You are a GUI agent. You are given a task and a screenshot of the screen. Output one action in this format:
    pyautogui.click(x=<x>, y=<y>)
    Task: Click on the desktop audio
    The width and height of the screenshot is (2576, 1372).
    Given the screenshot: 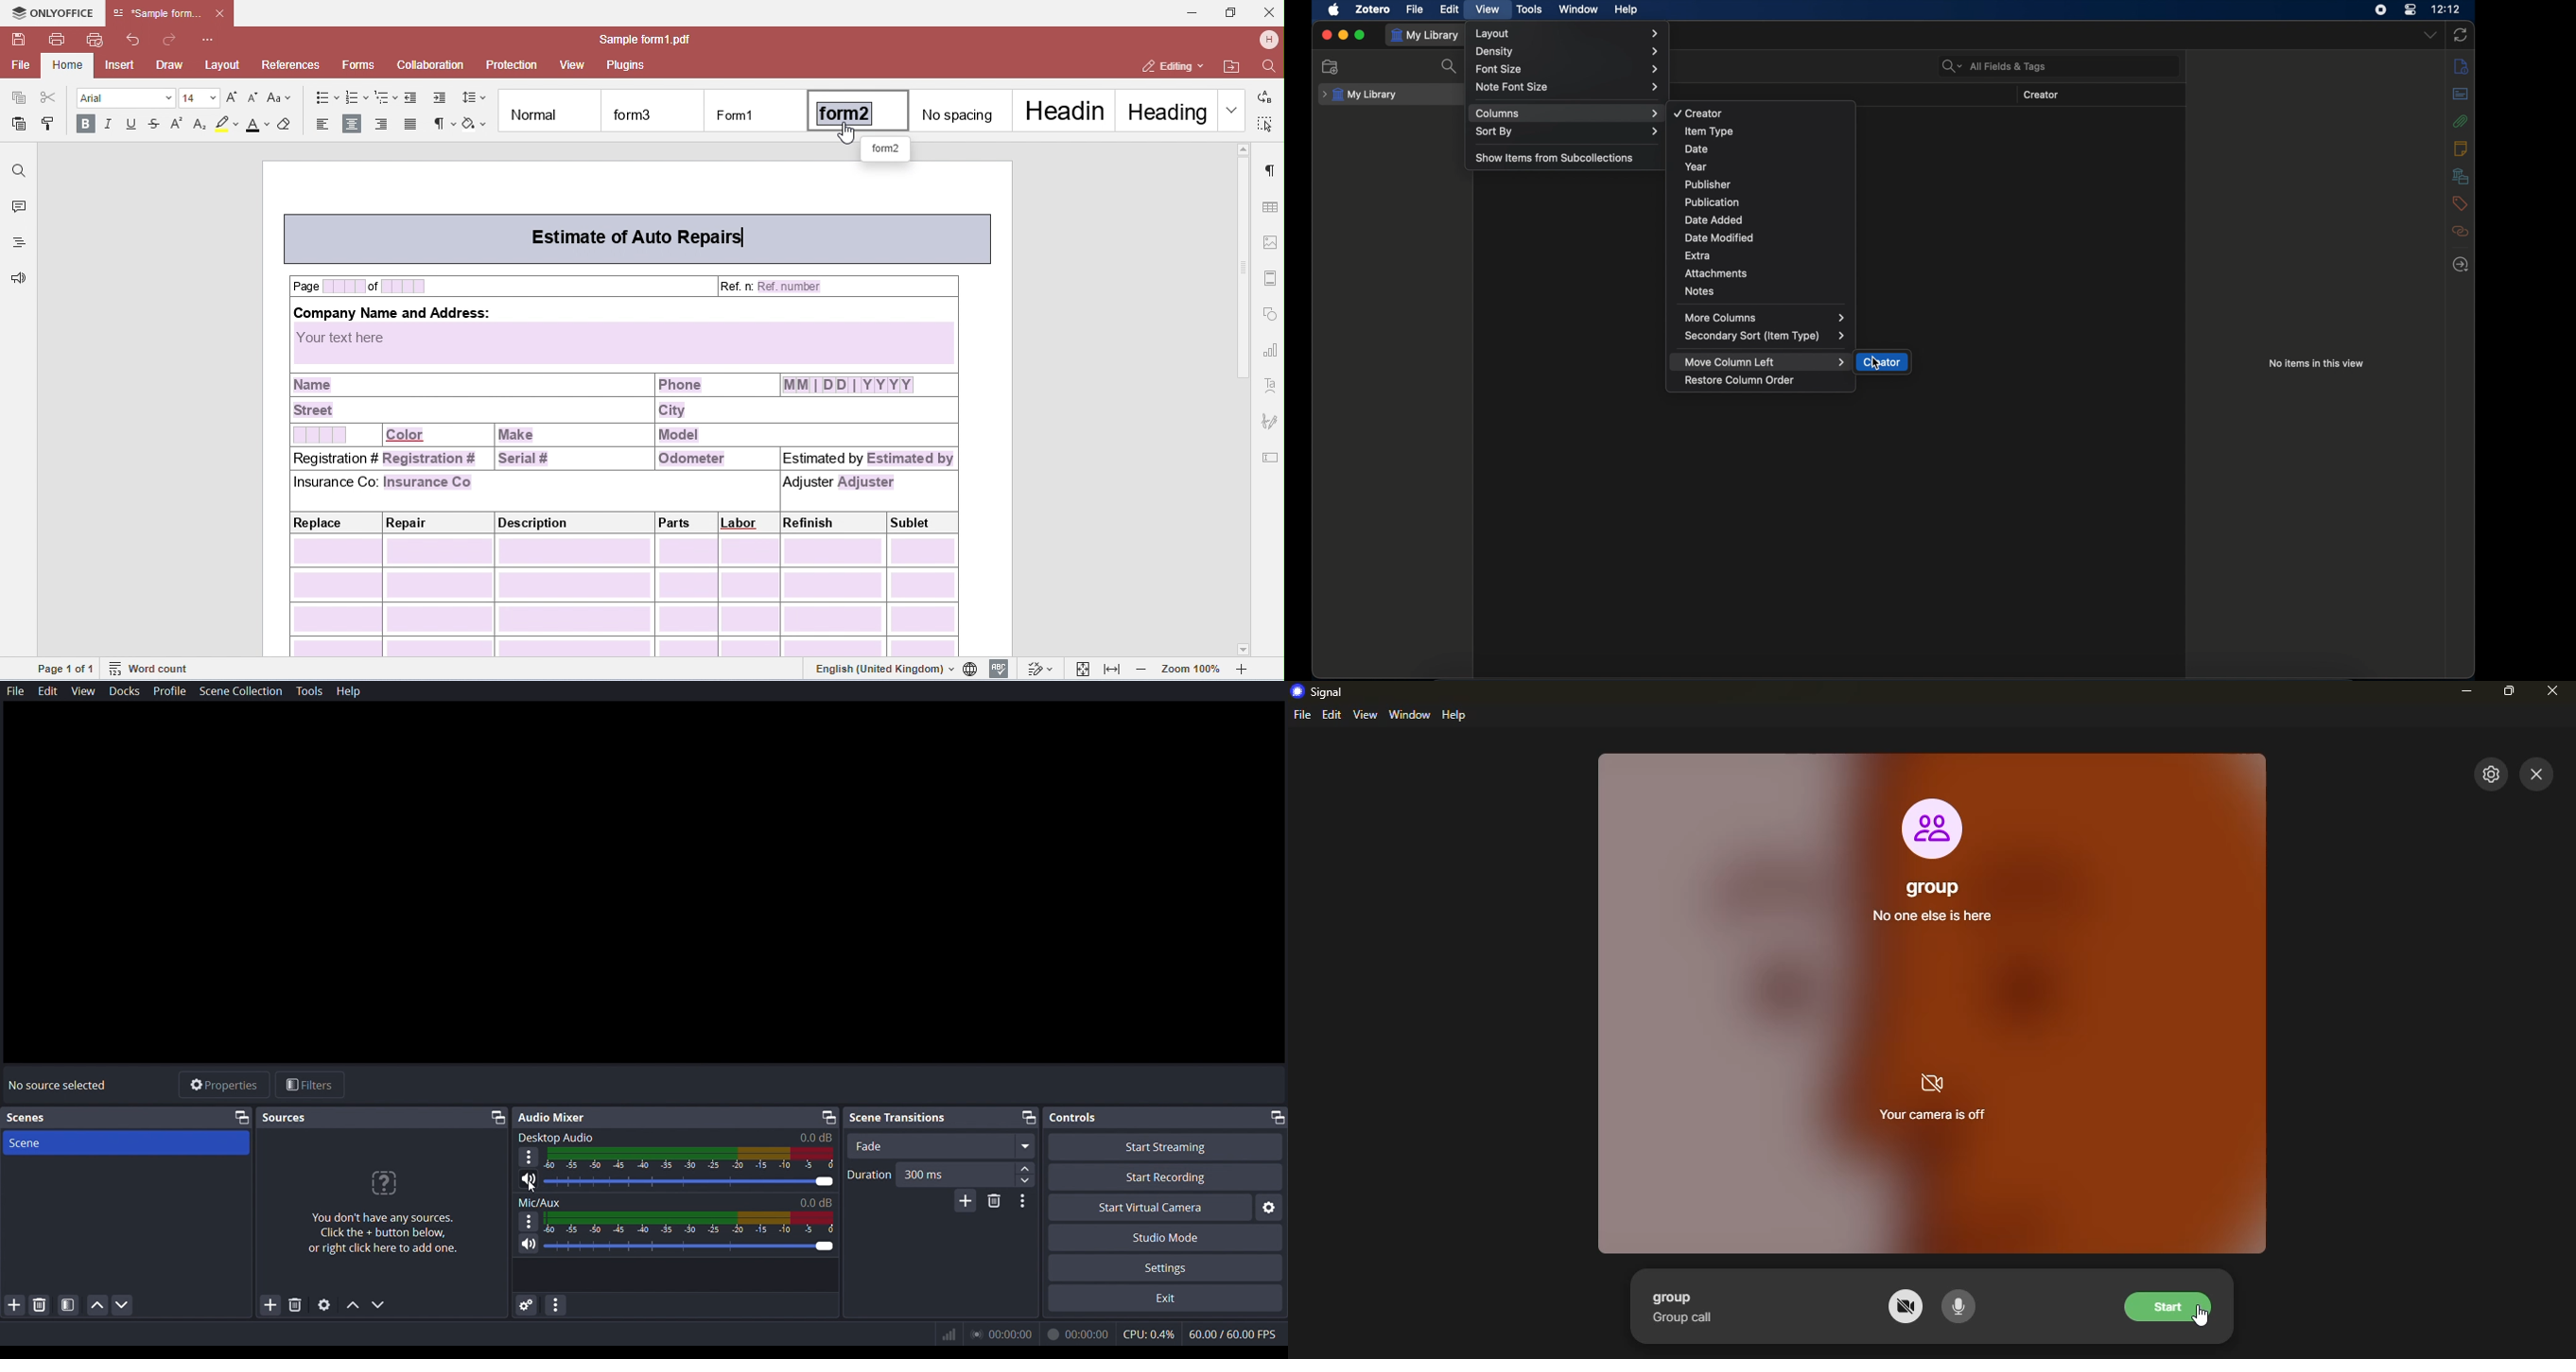 What is the action you would take?
    pyautogui.click(x=679, y=1138)
    